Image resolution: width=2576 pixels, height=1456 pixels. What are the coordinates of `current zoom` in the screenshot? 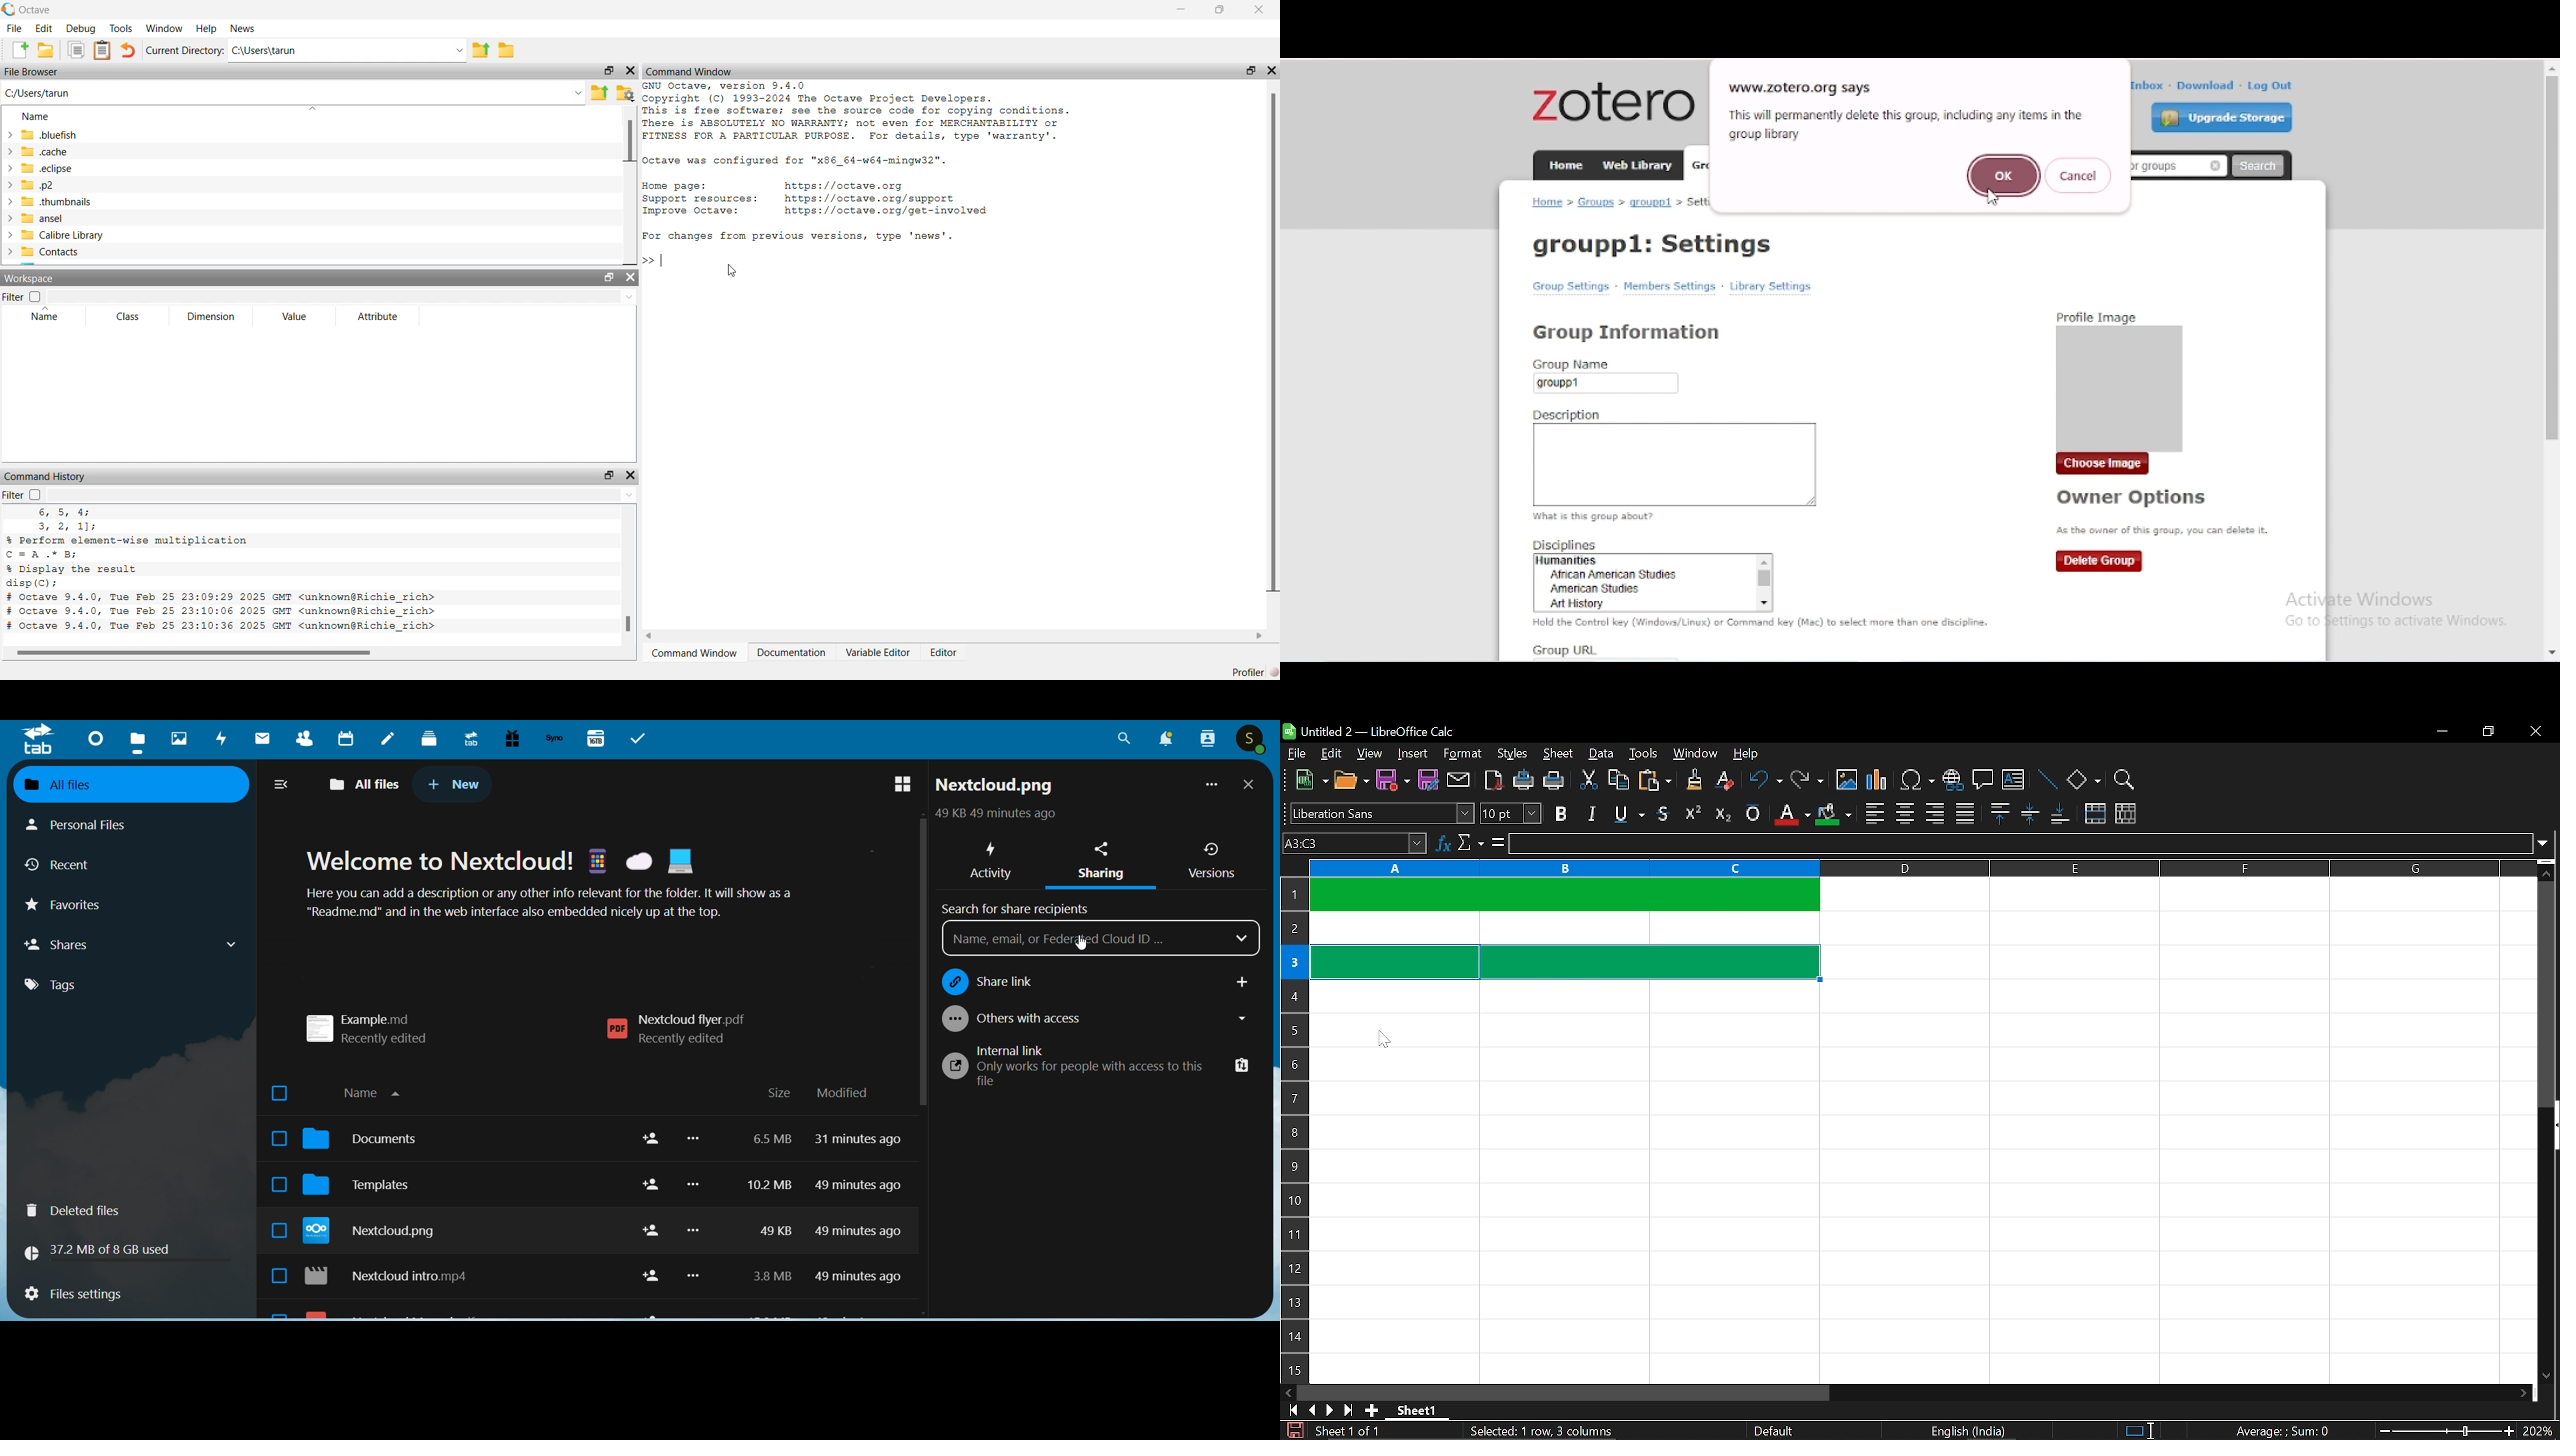 It's located at (2540, 1432).